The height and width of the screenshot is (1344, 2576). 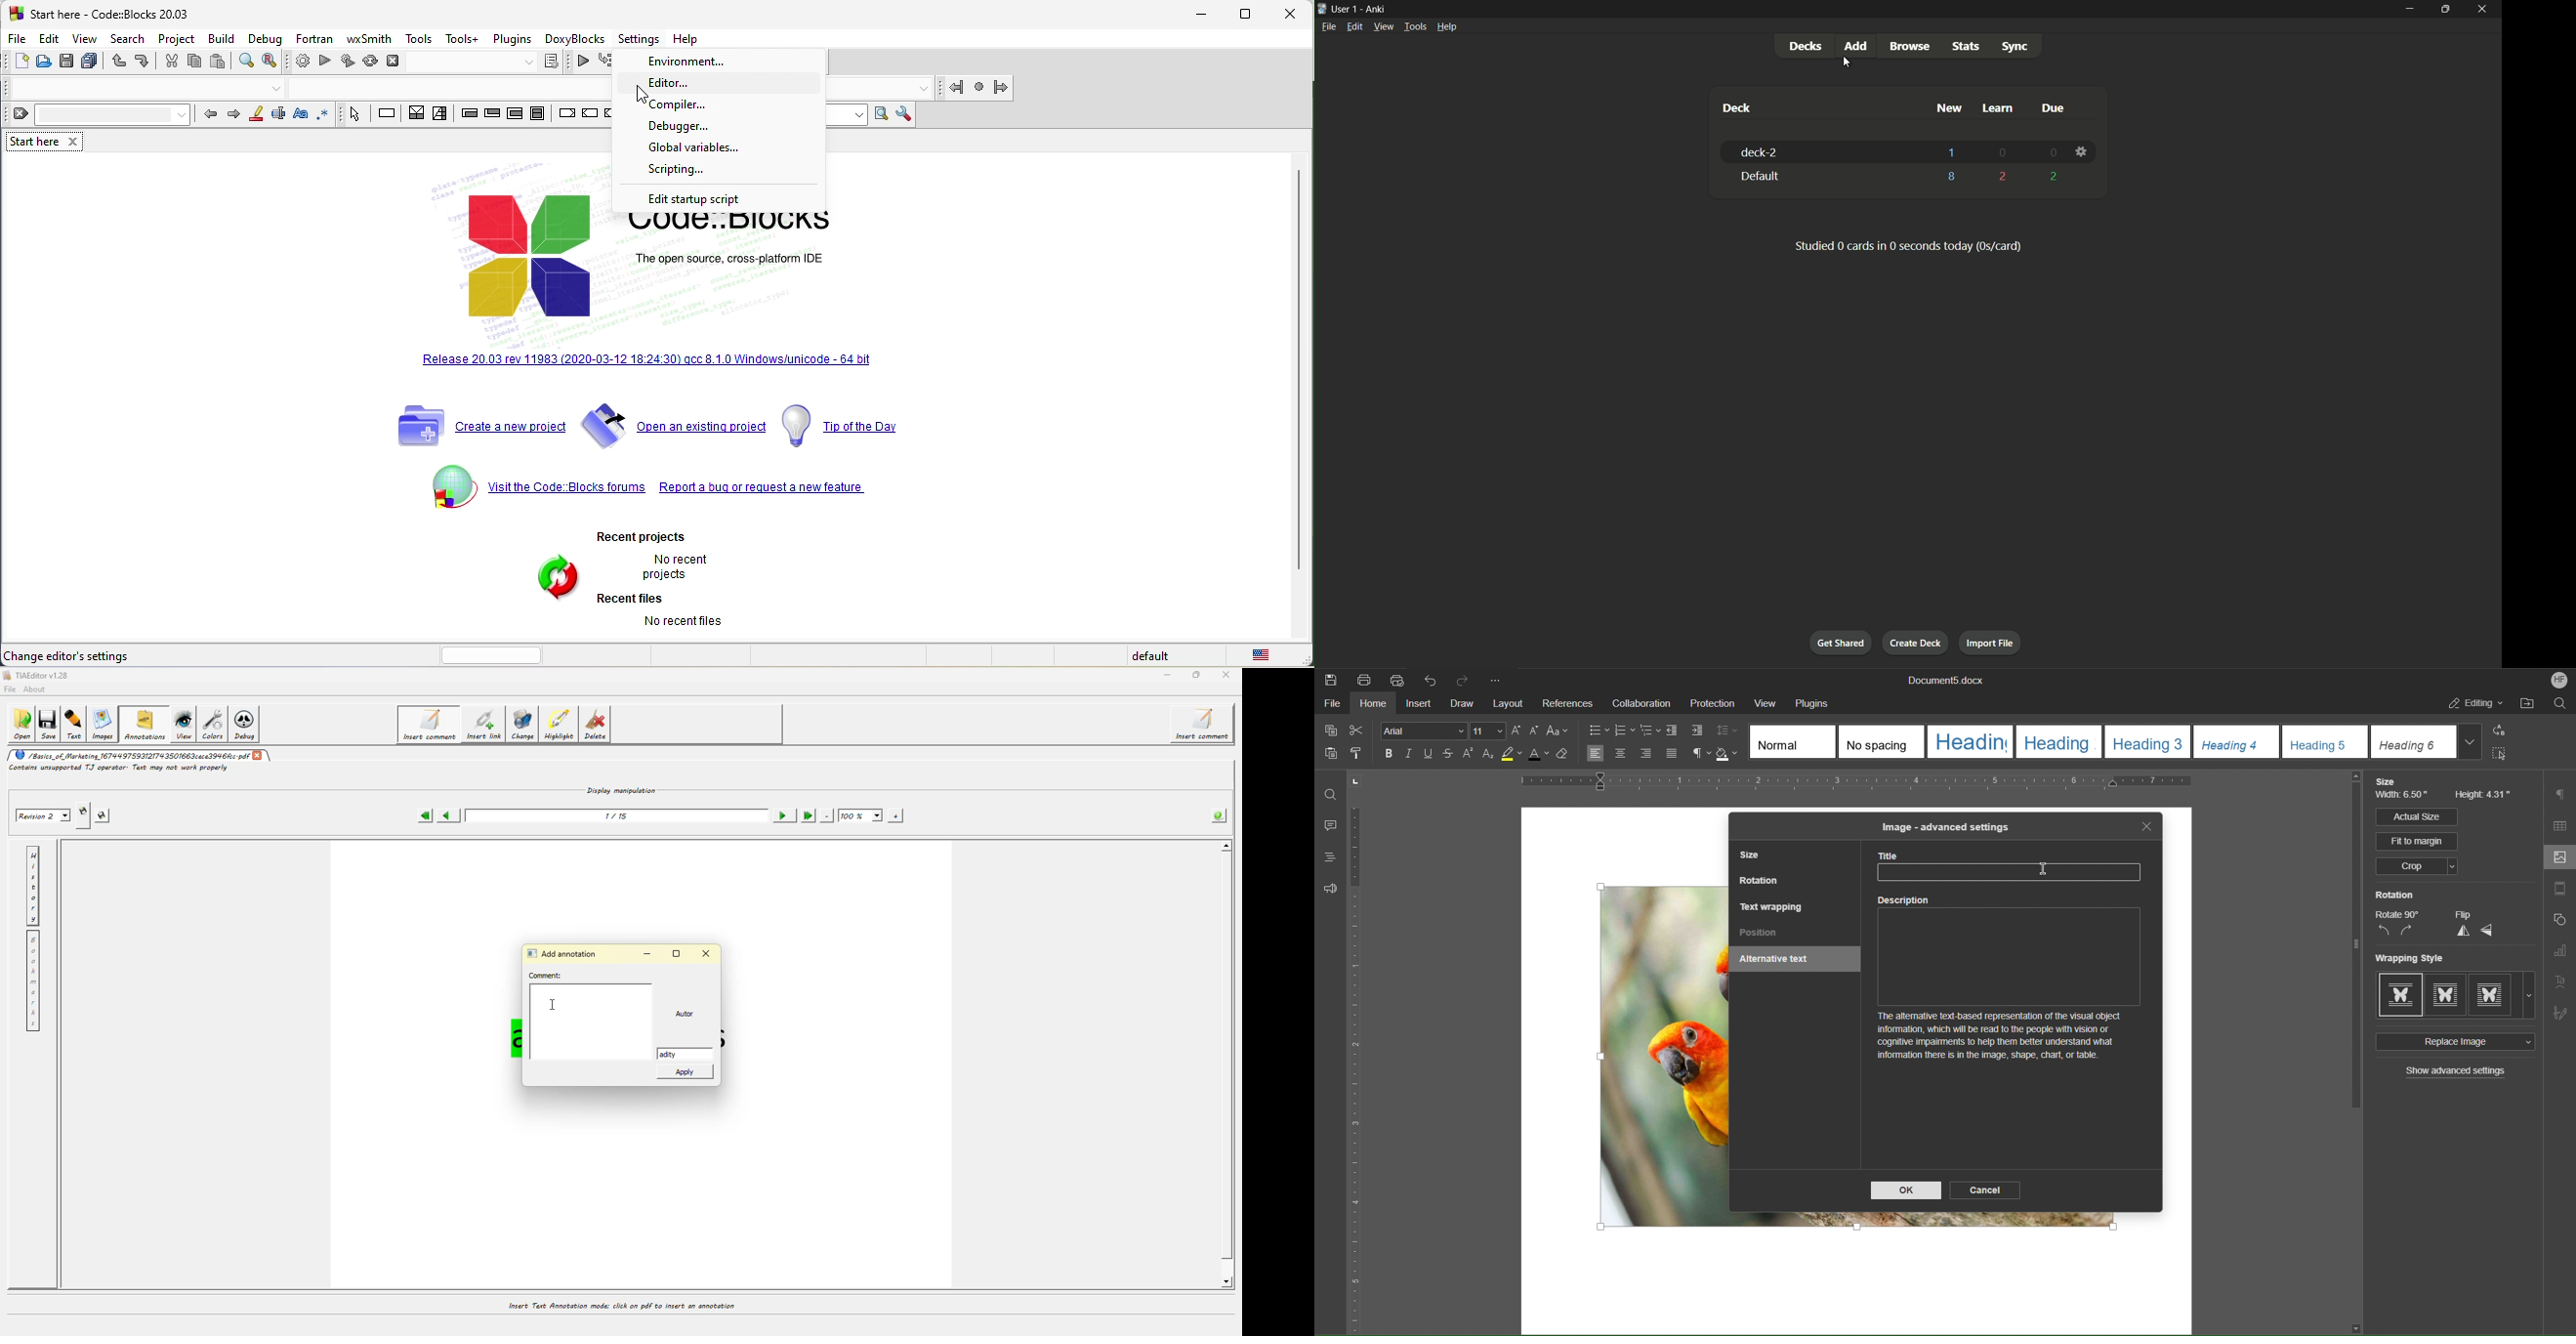 What do you see at coordinates (421, 39) in the screenshot?
I see `tools` at bounding box center [421, 39].